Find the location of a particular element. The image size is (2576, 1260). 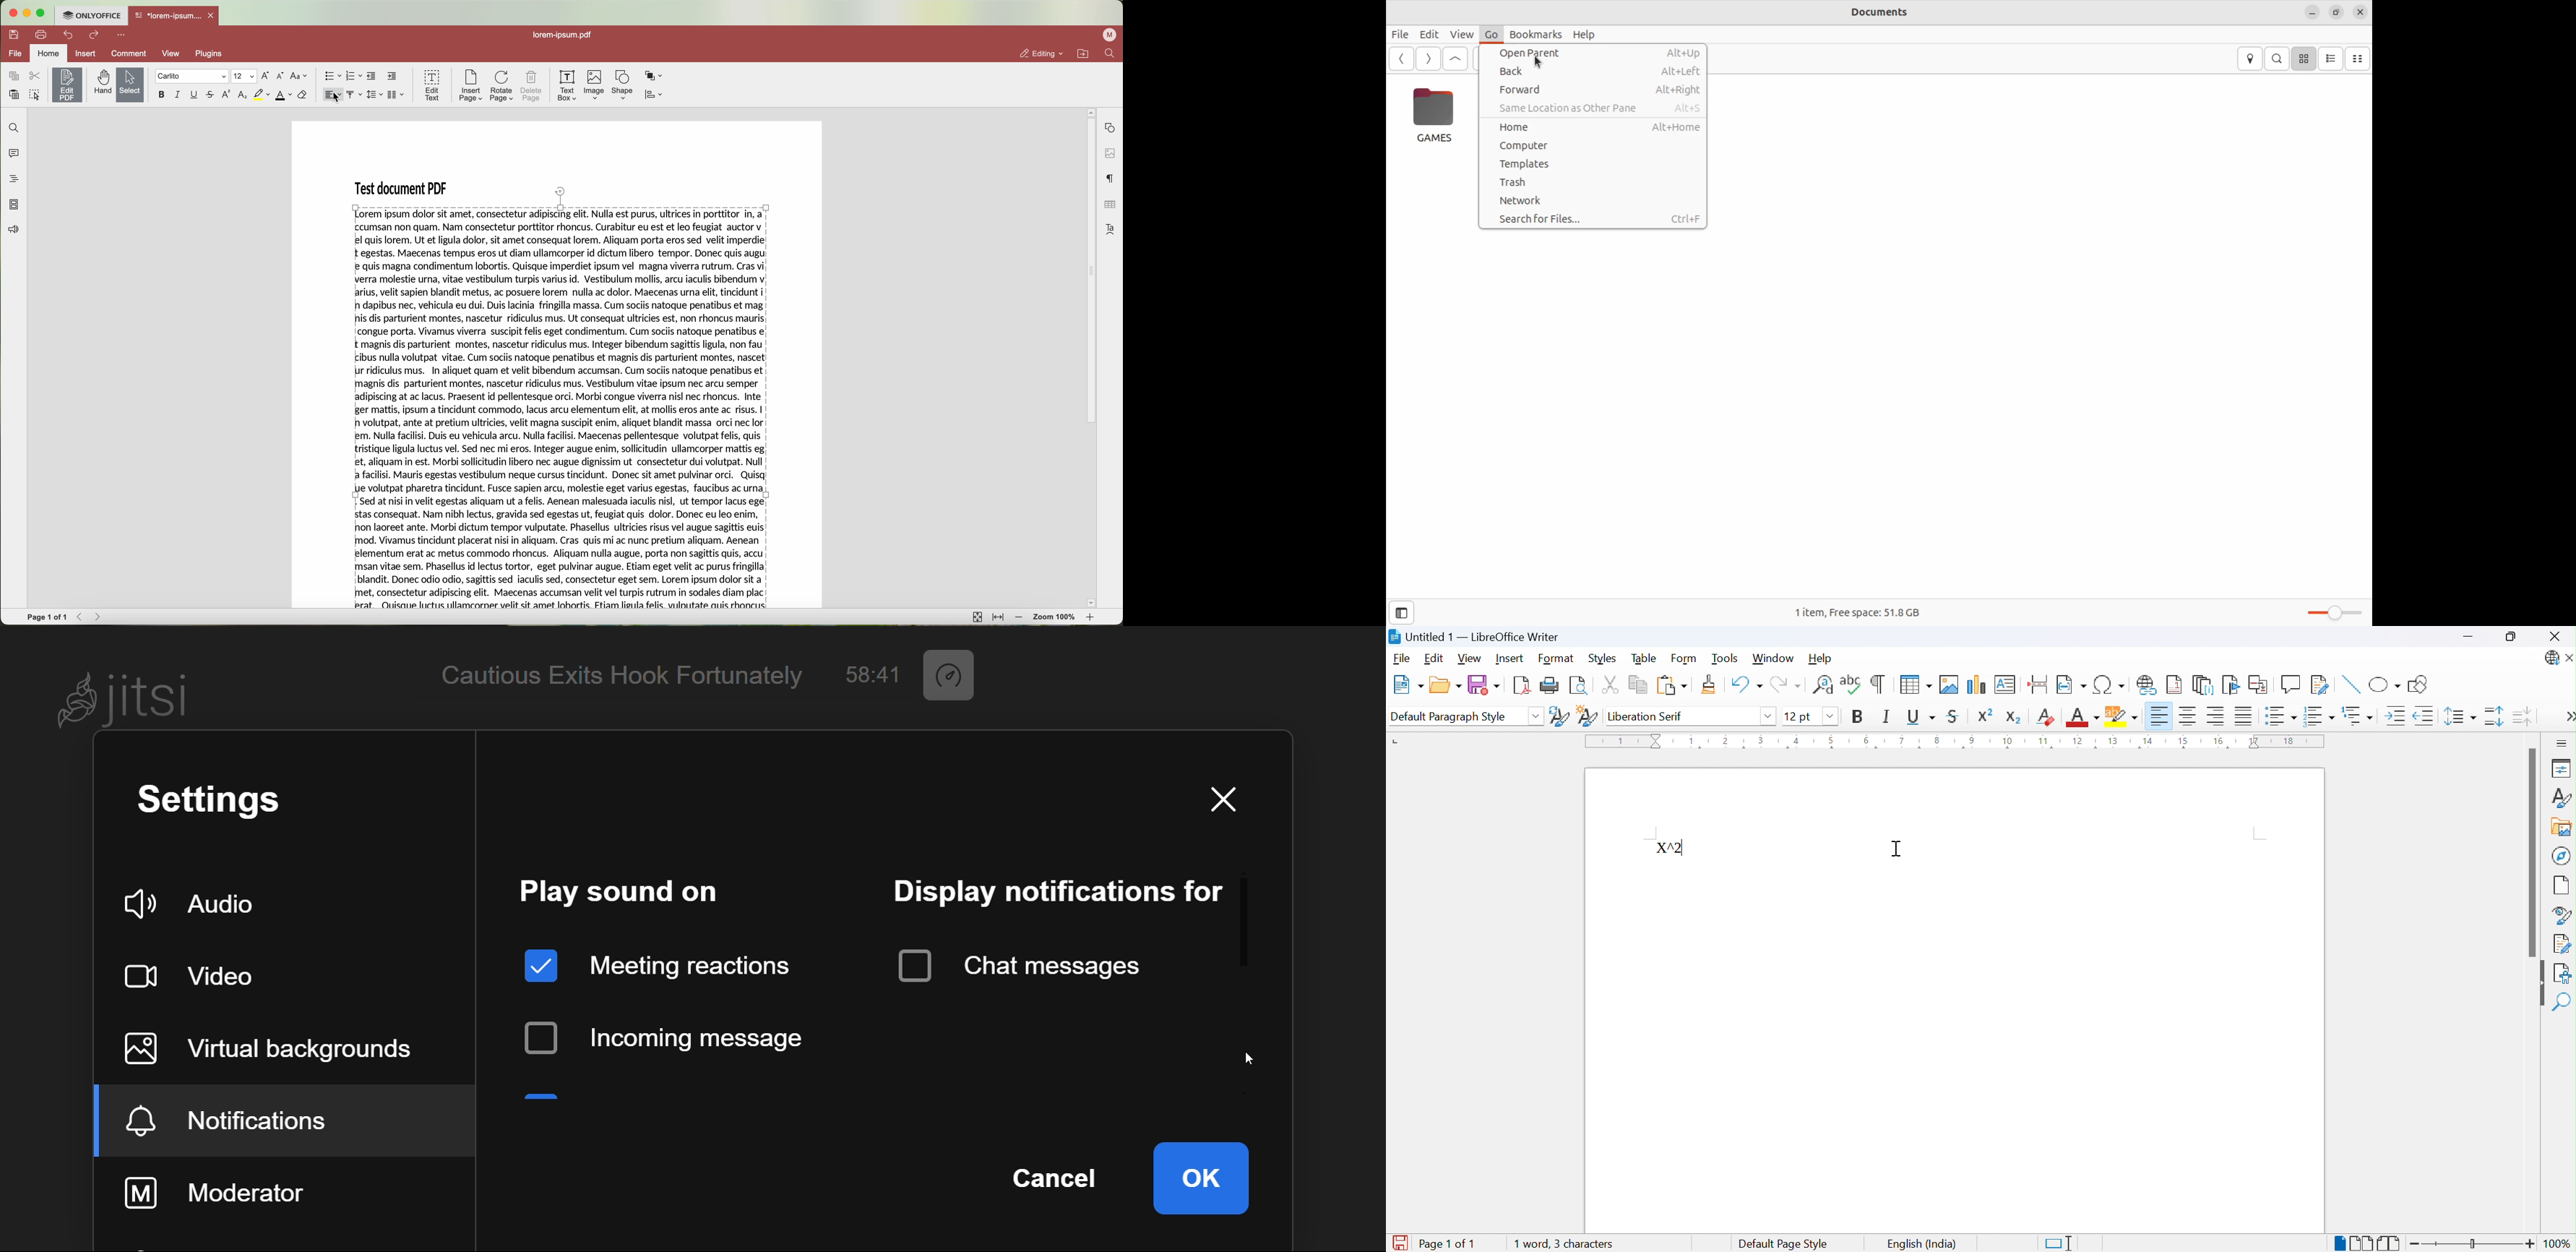

Import as PDF is located at coordinates (1524, 684).